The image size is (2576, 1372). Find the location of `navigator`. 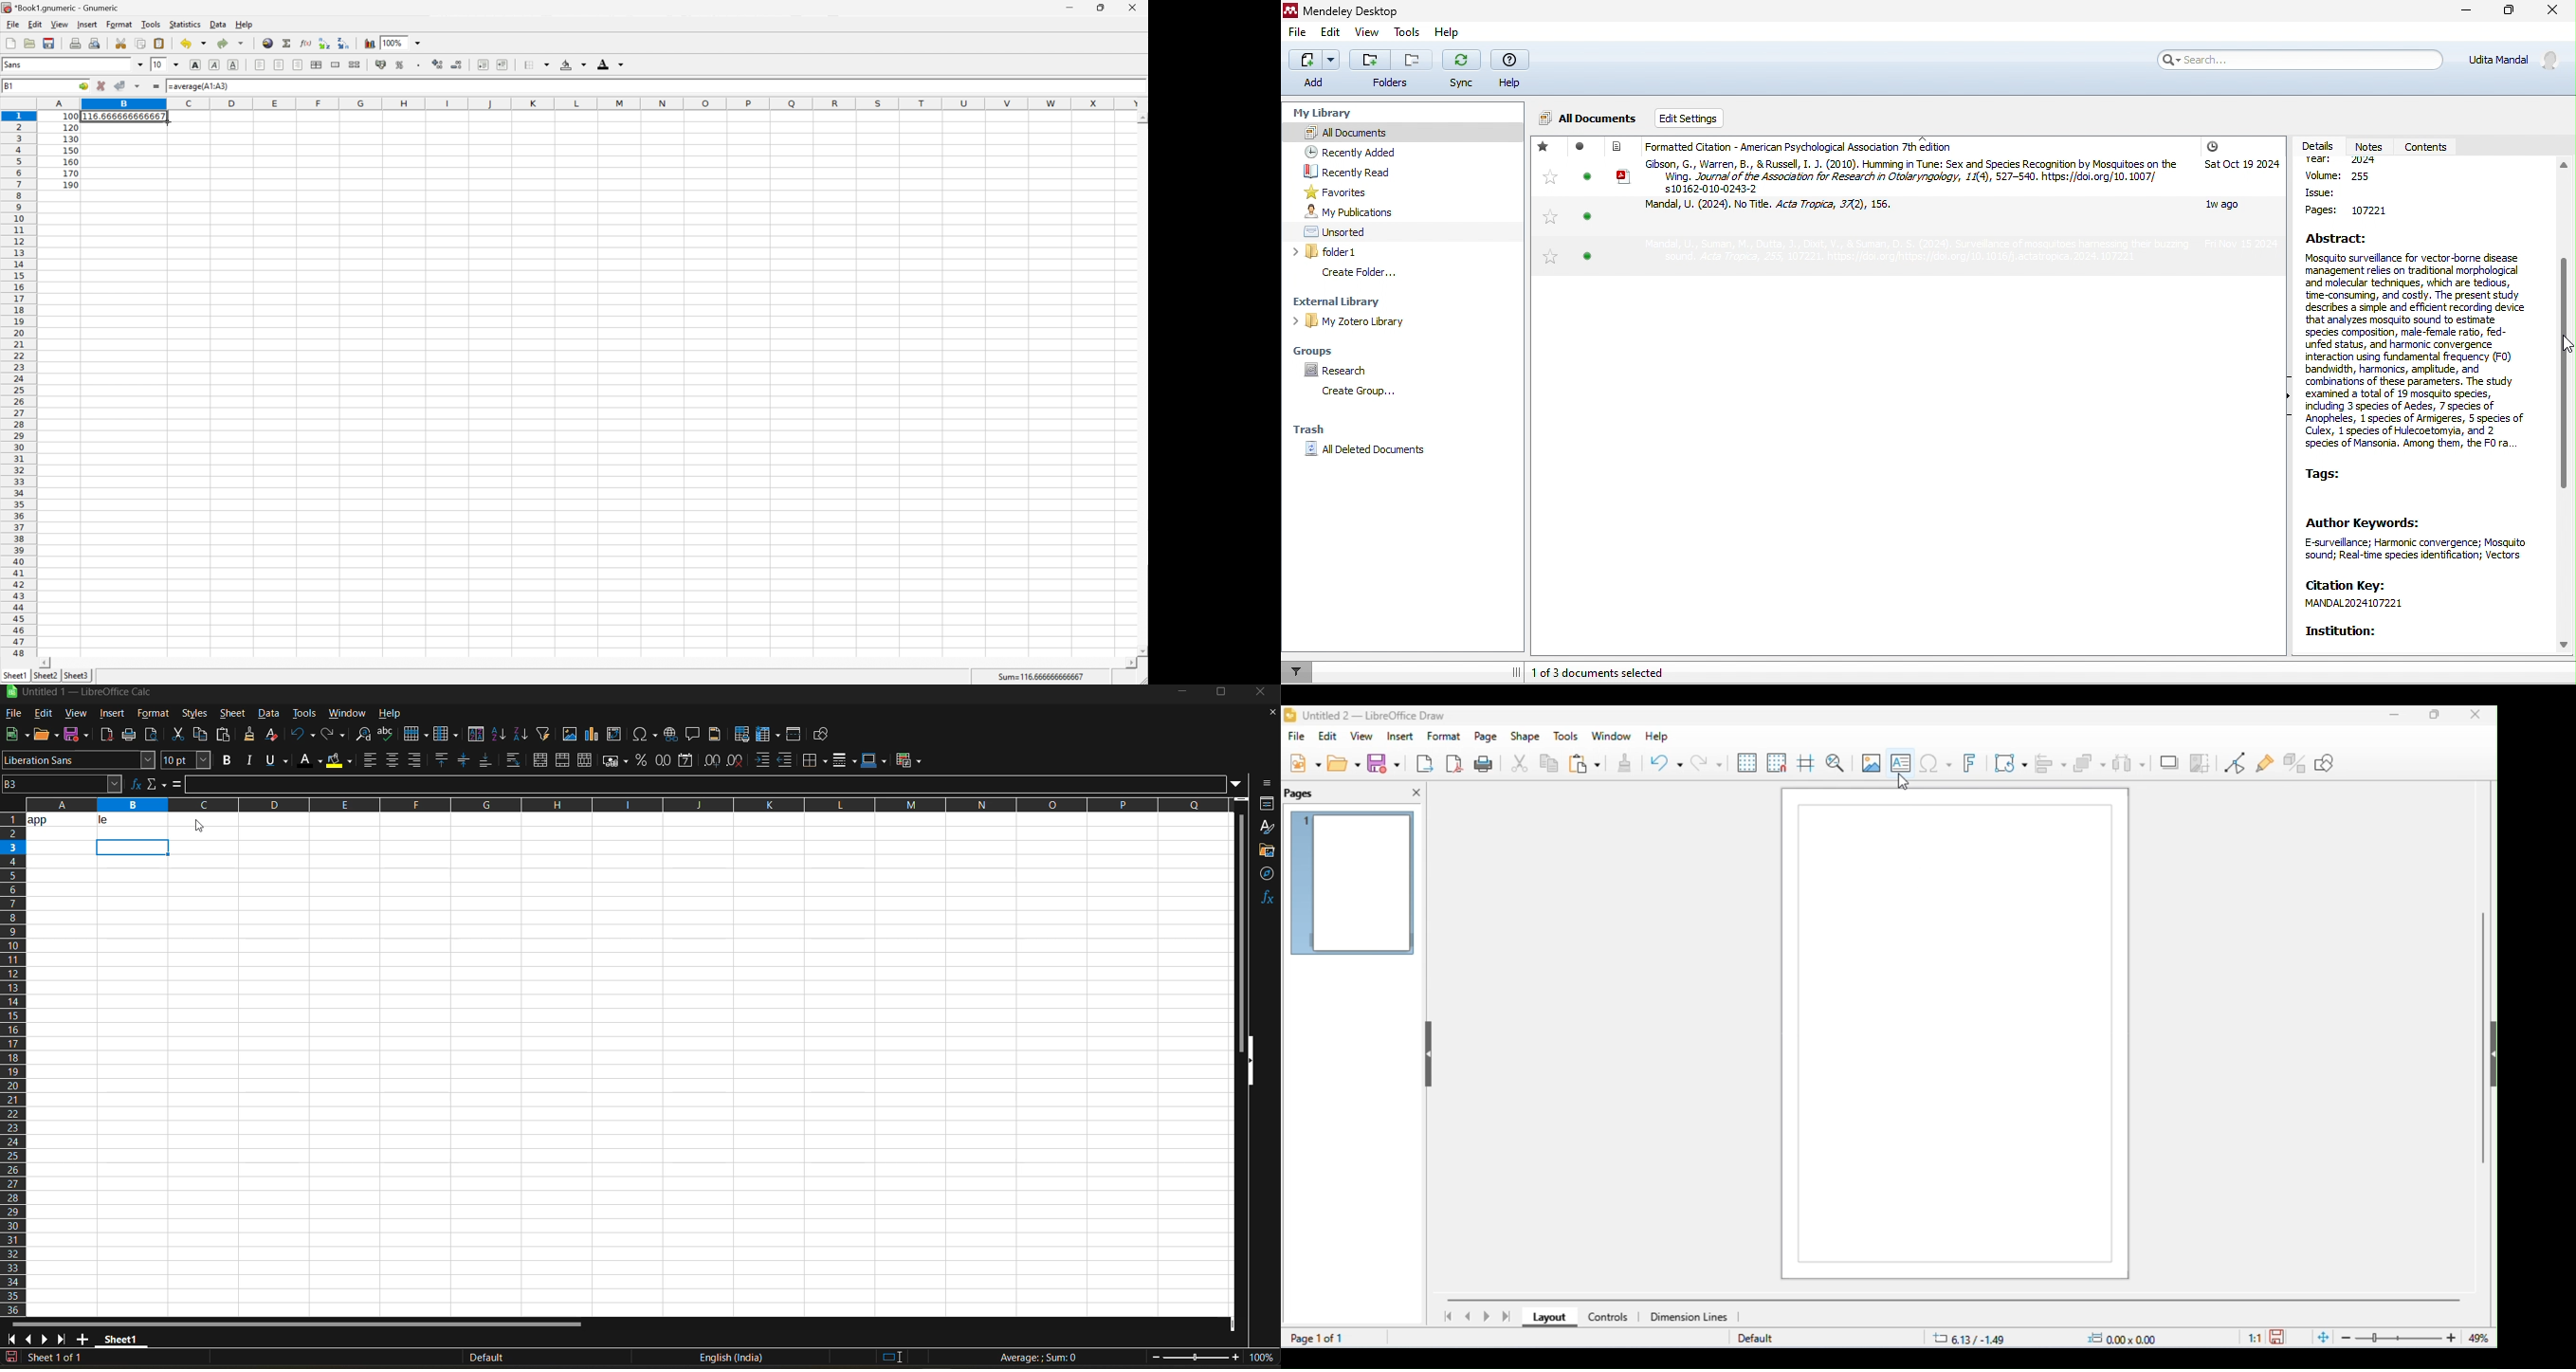

navigator is located at coordinates (1268, 873).